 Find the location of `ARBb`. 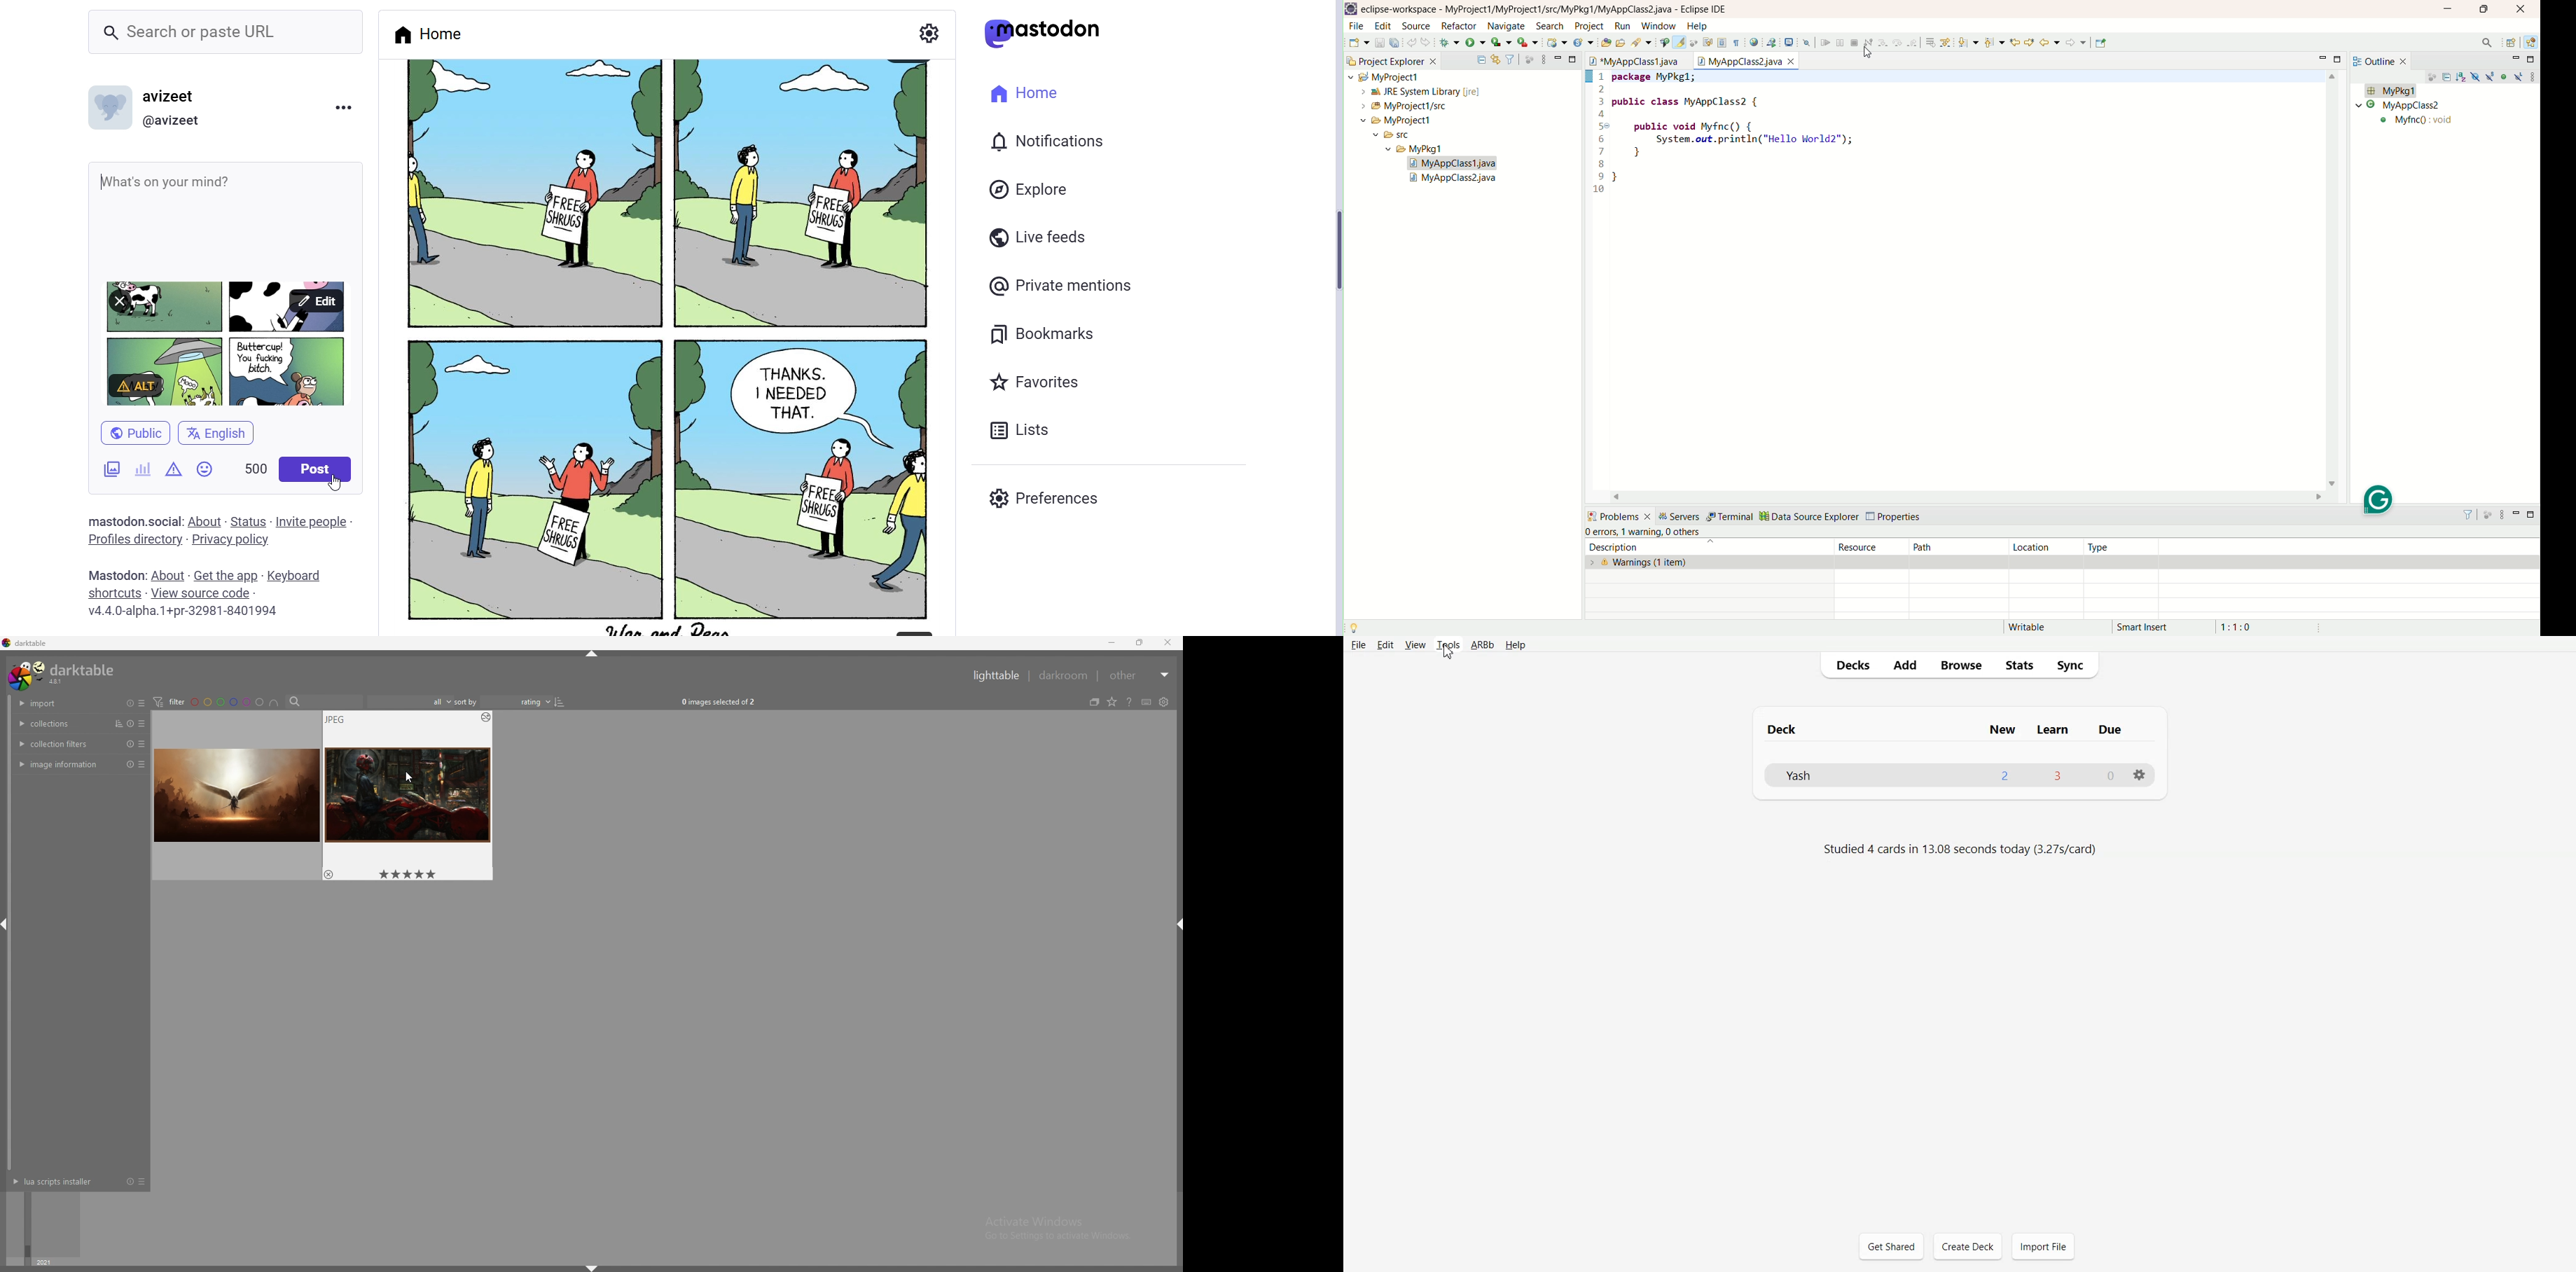

ARBb is located at coordinates (1482, 644).